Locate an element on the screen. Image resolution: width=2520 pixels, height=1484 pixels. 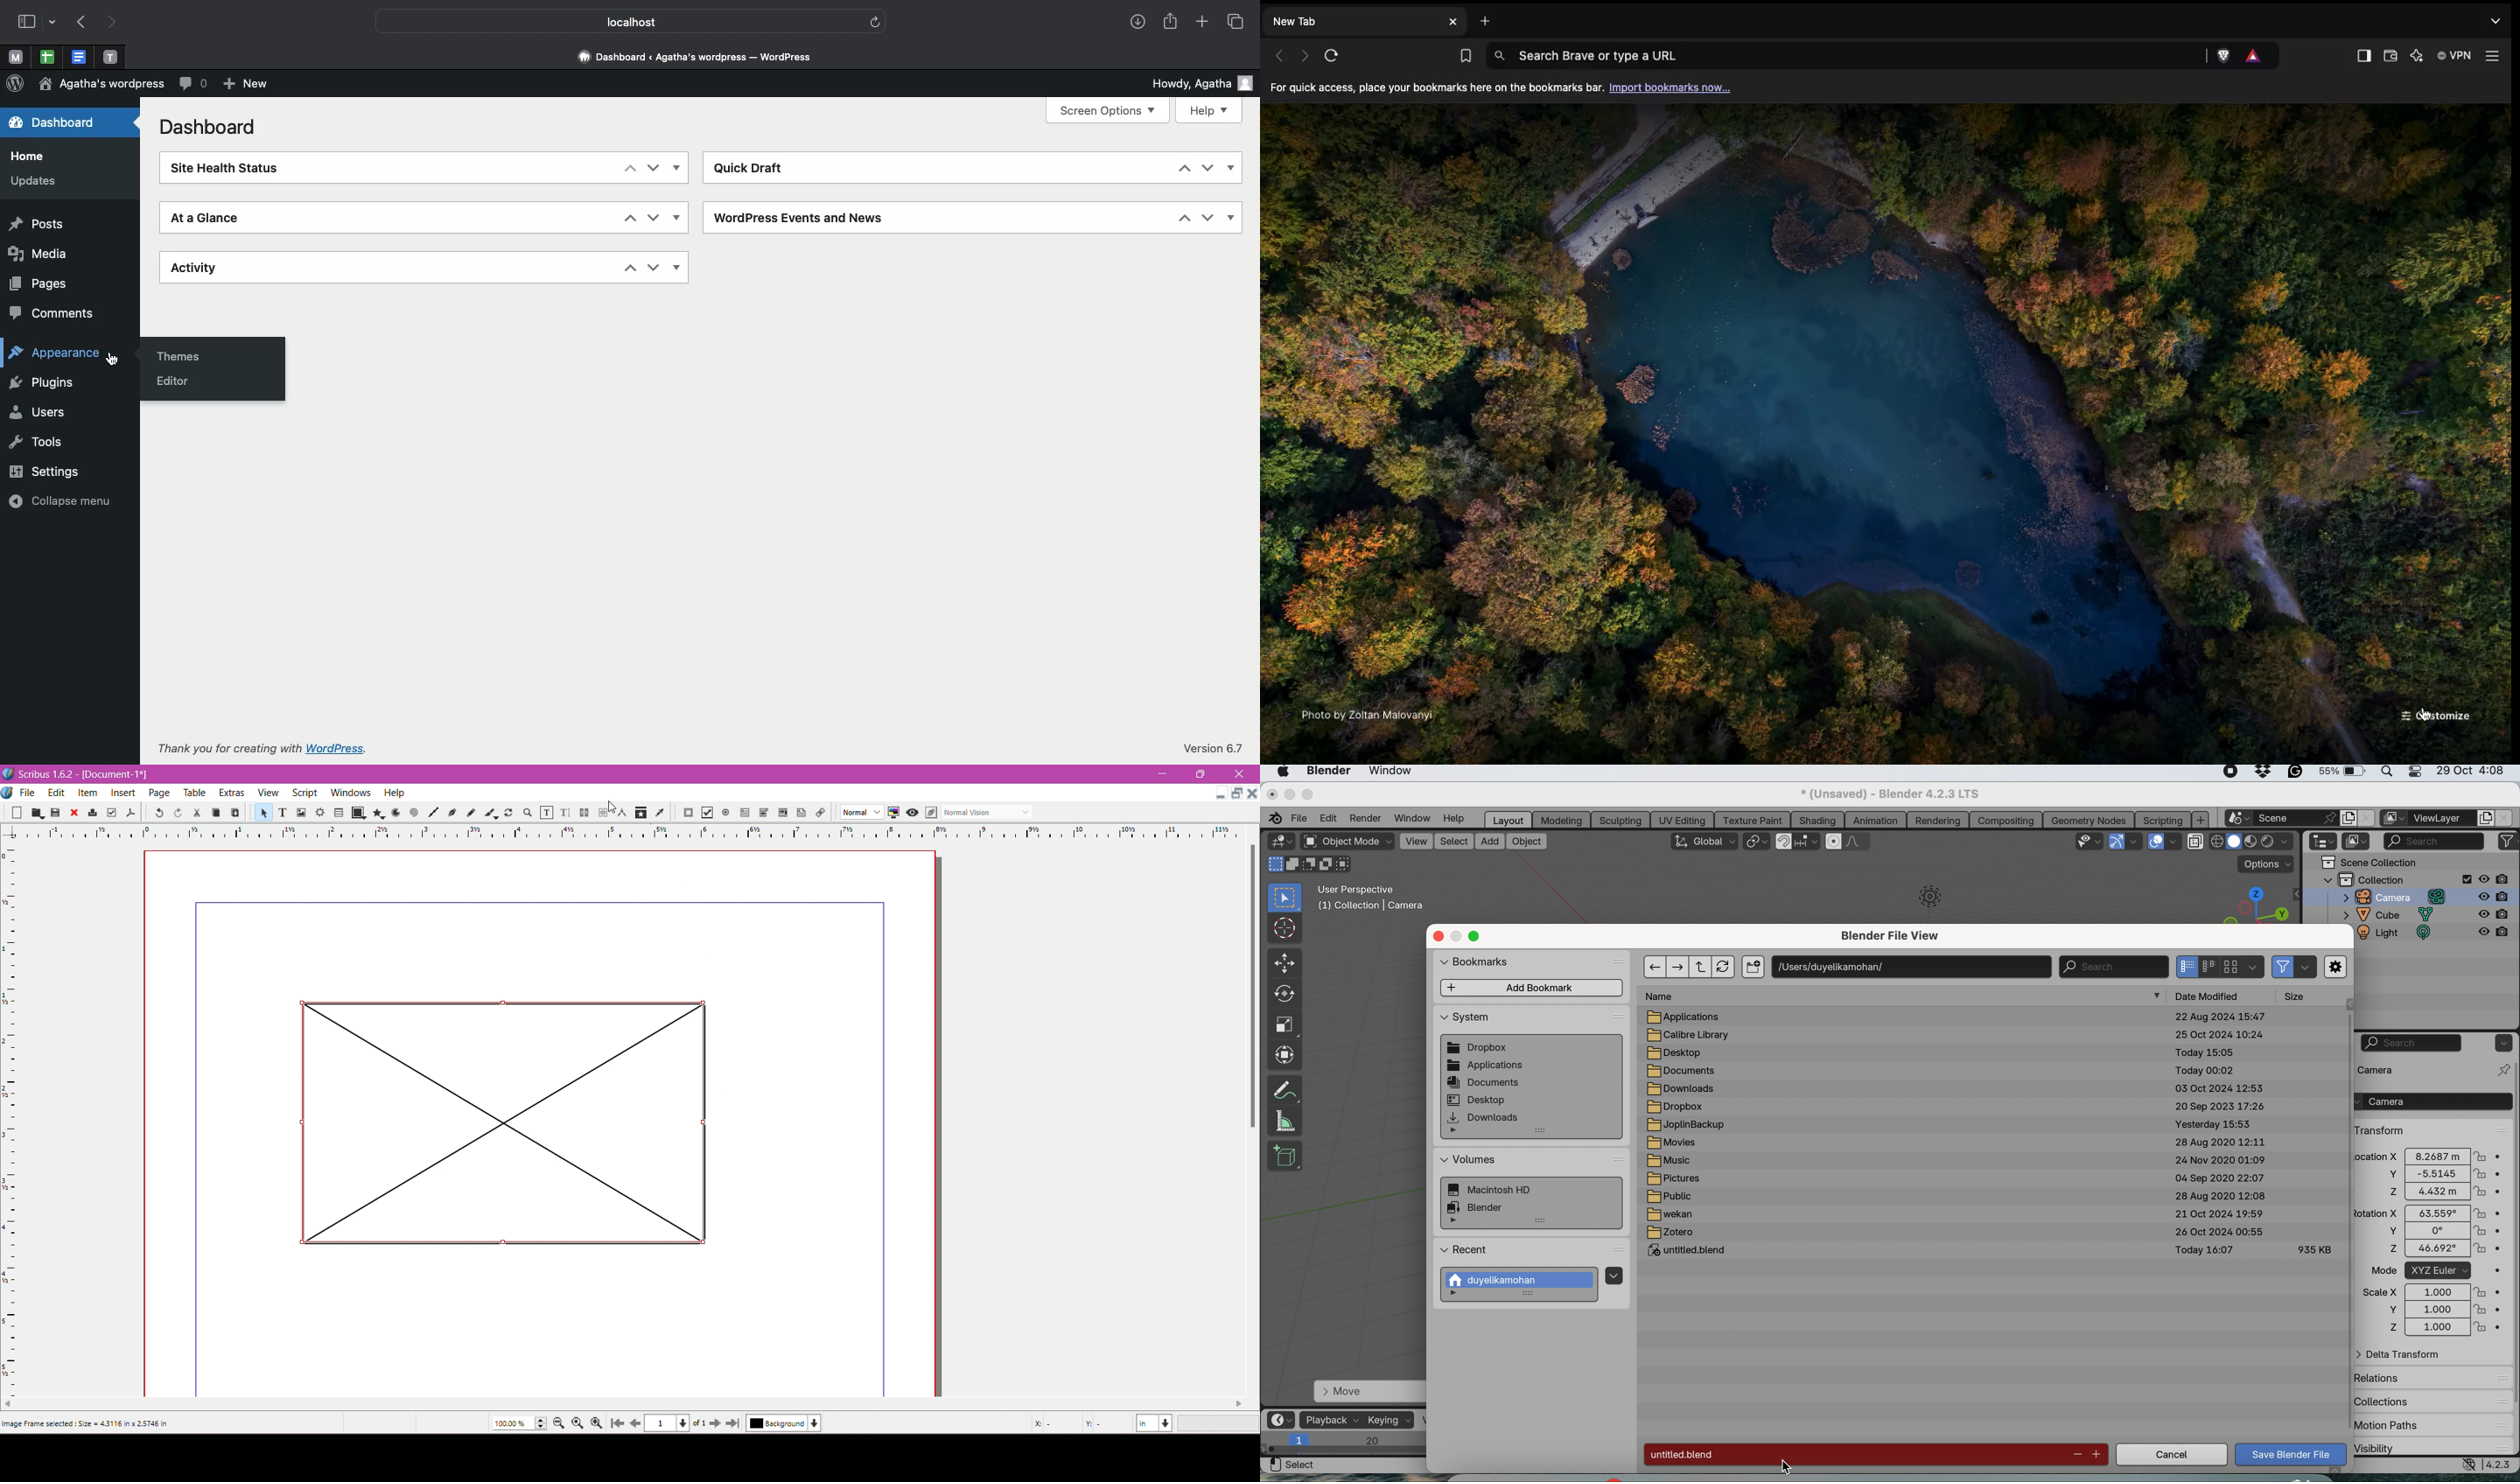
new scene is located at coordinates (2237, 819).